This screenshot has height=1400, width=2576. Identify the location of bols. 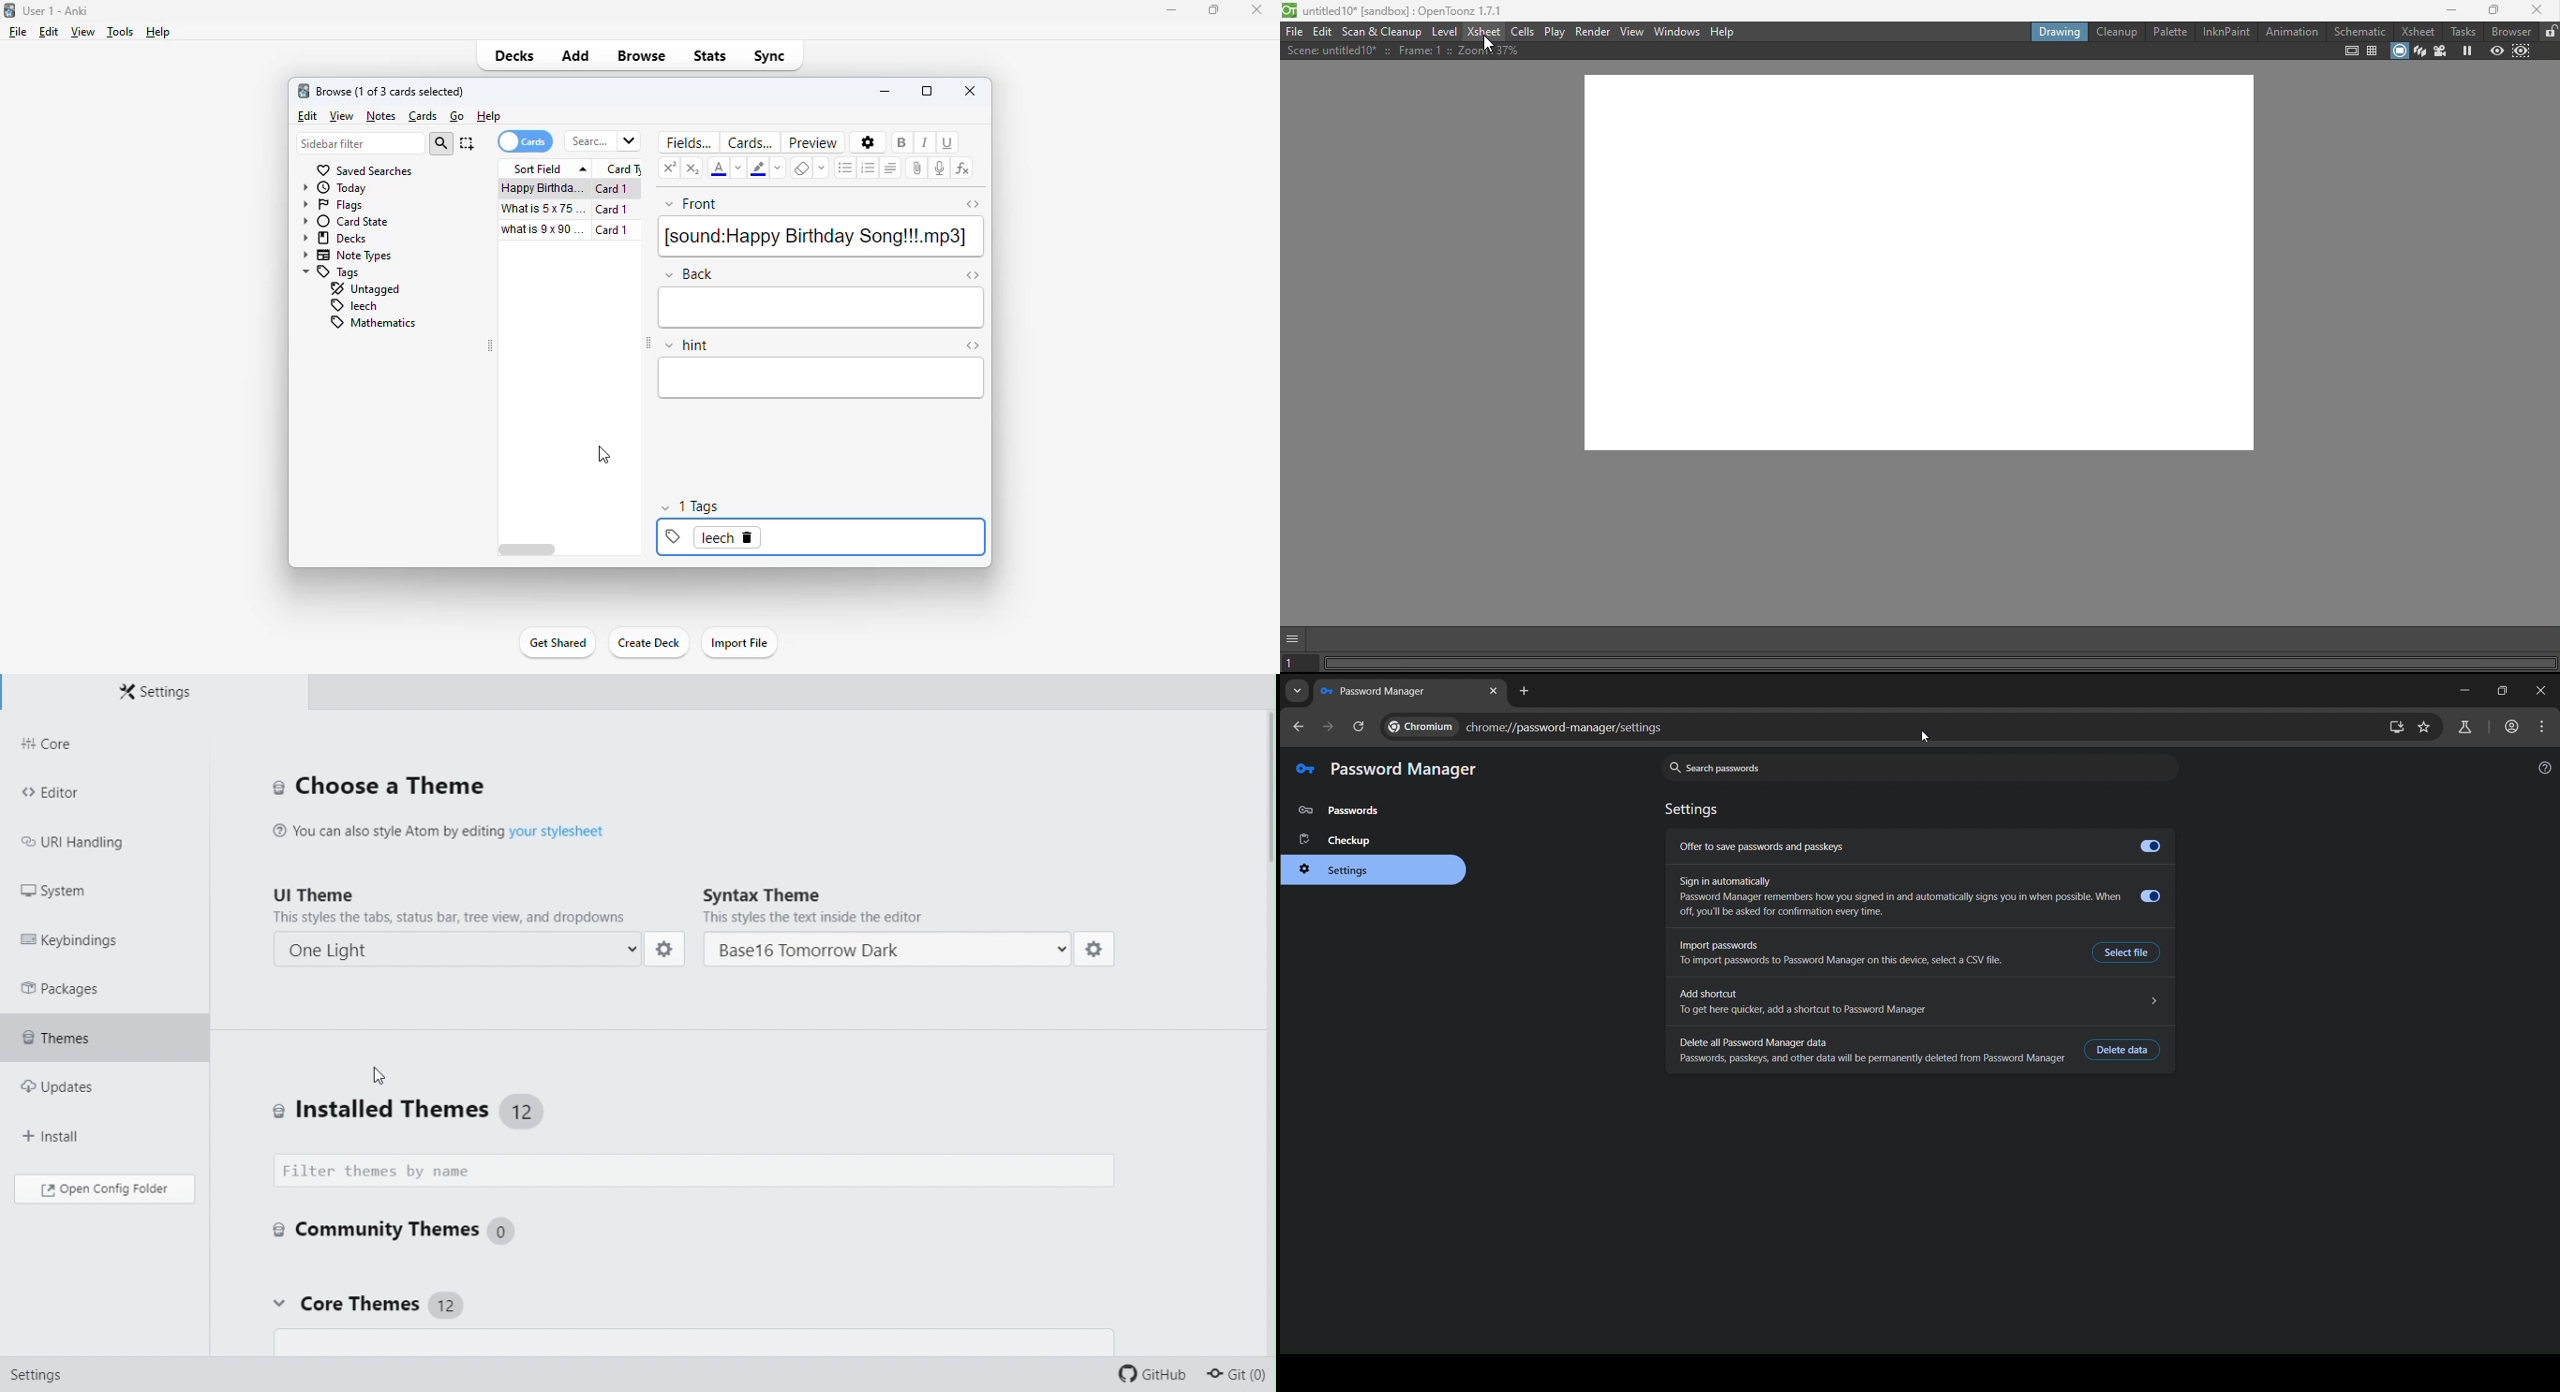
(903, 141).